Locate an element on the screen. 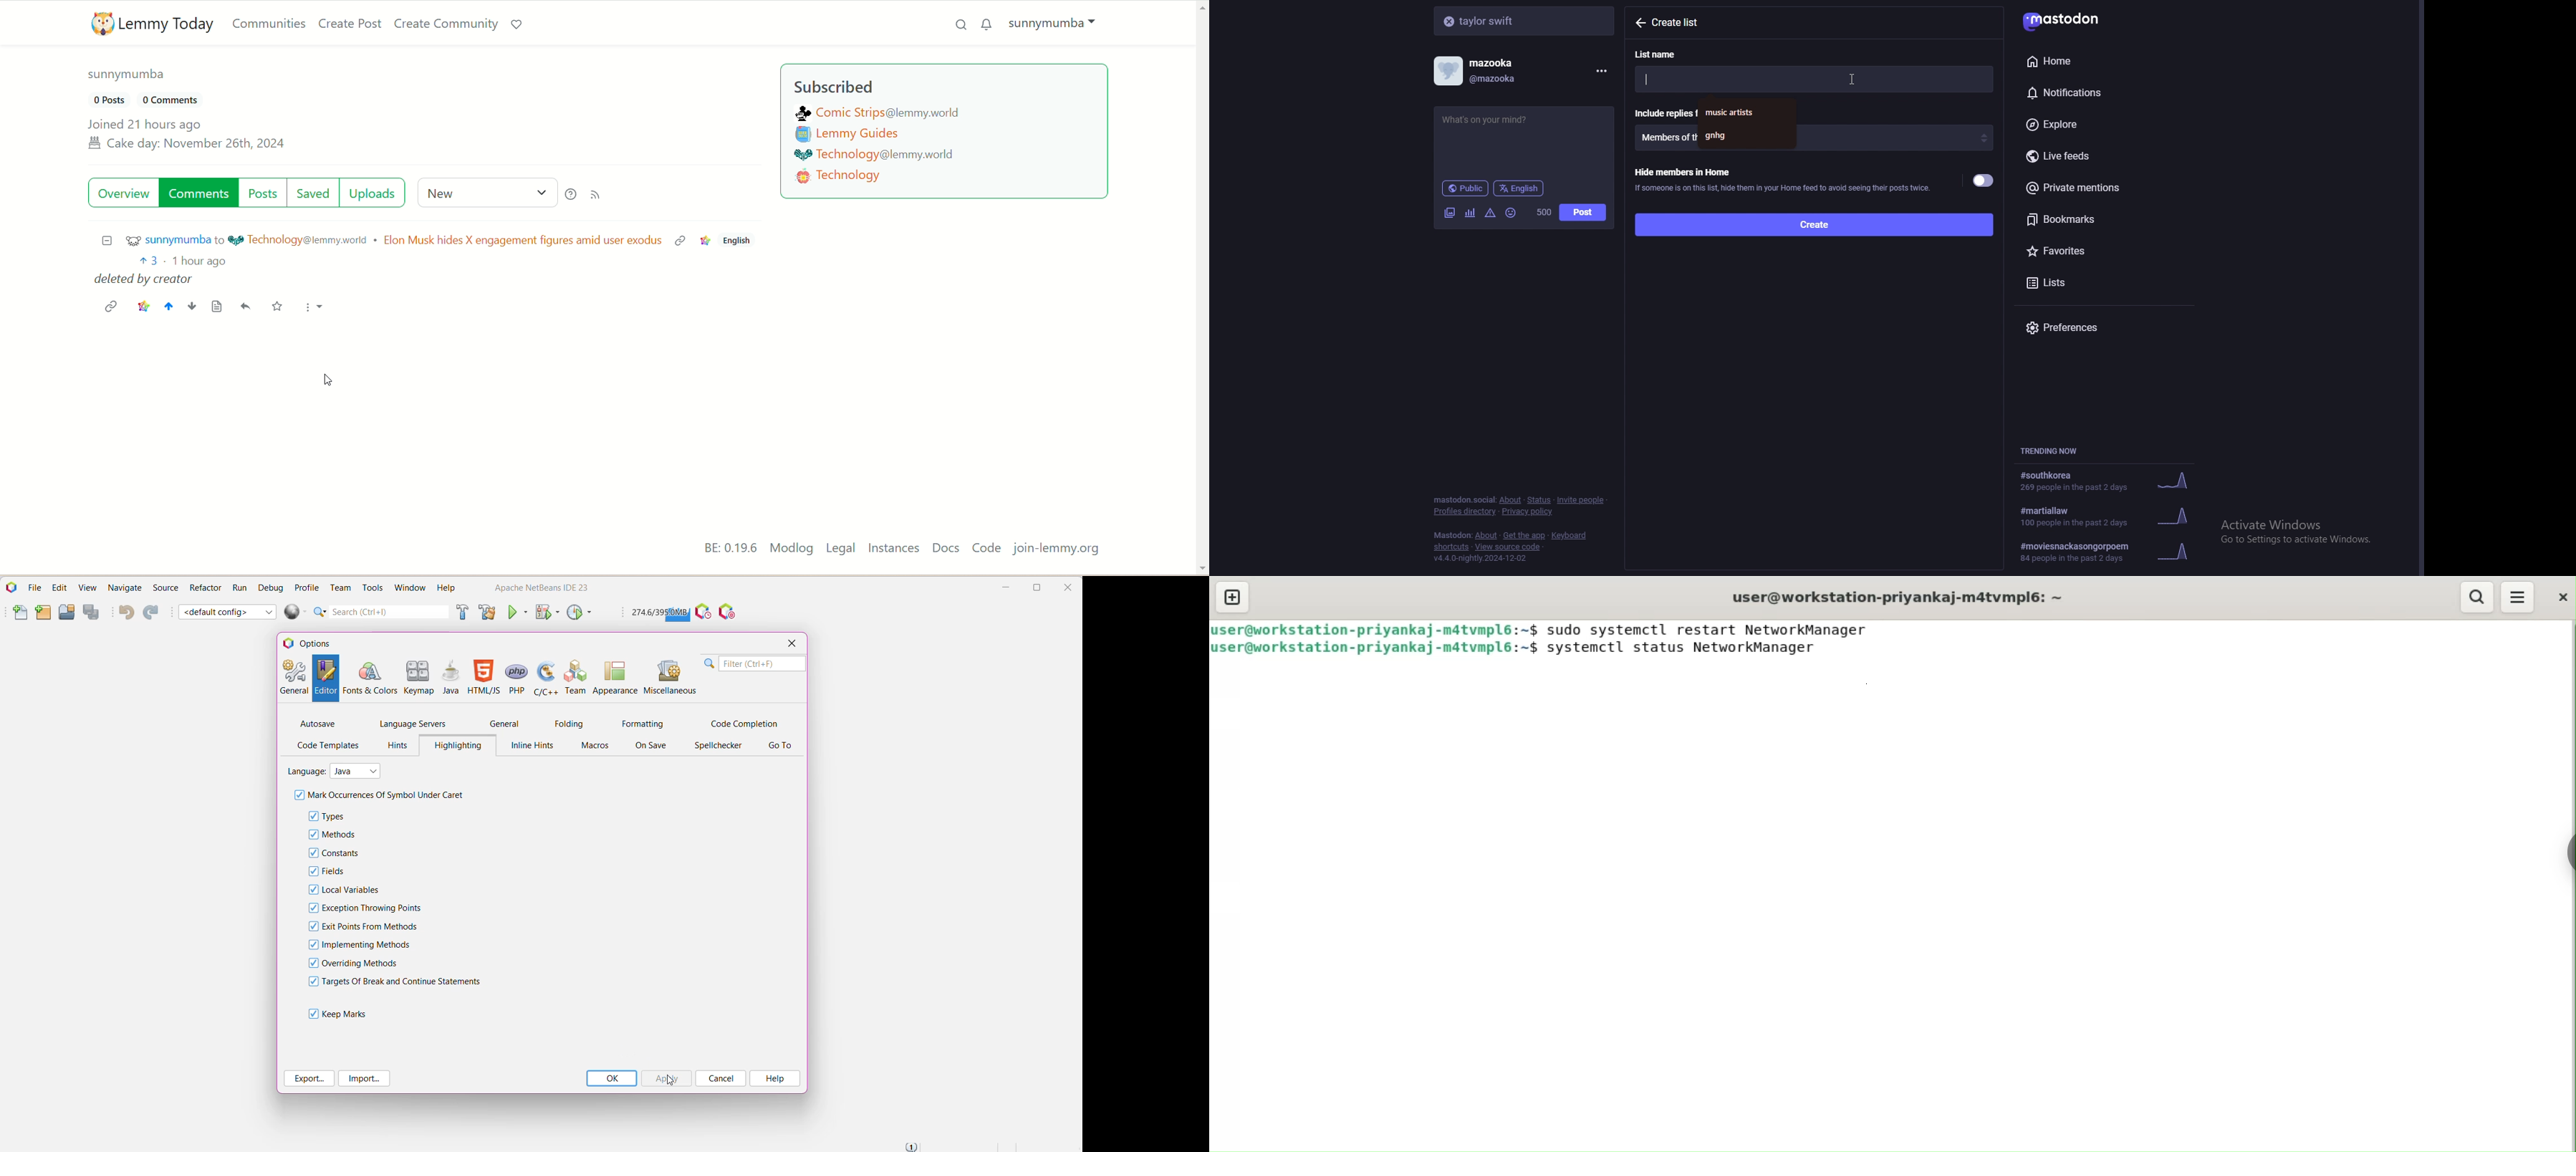  about is located at coordinates (1487, 536).